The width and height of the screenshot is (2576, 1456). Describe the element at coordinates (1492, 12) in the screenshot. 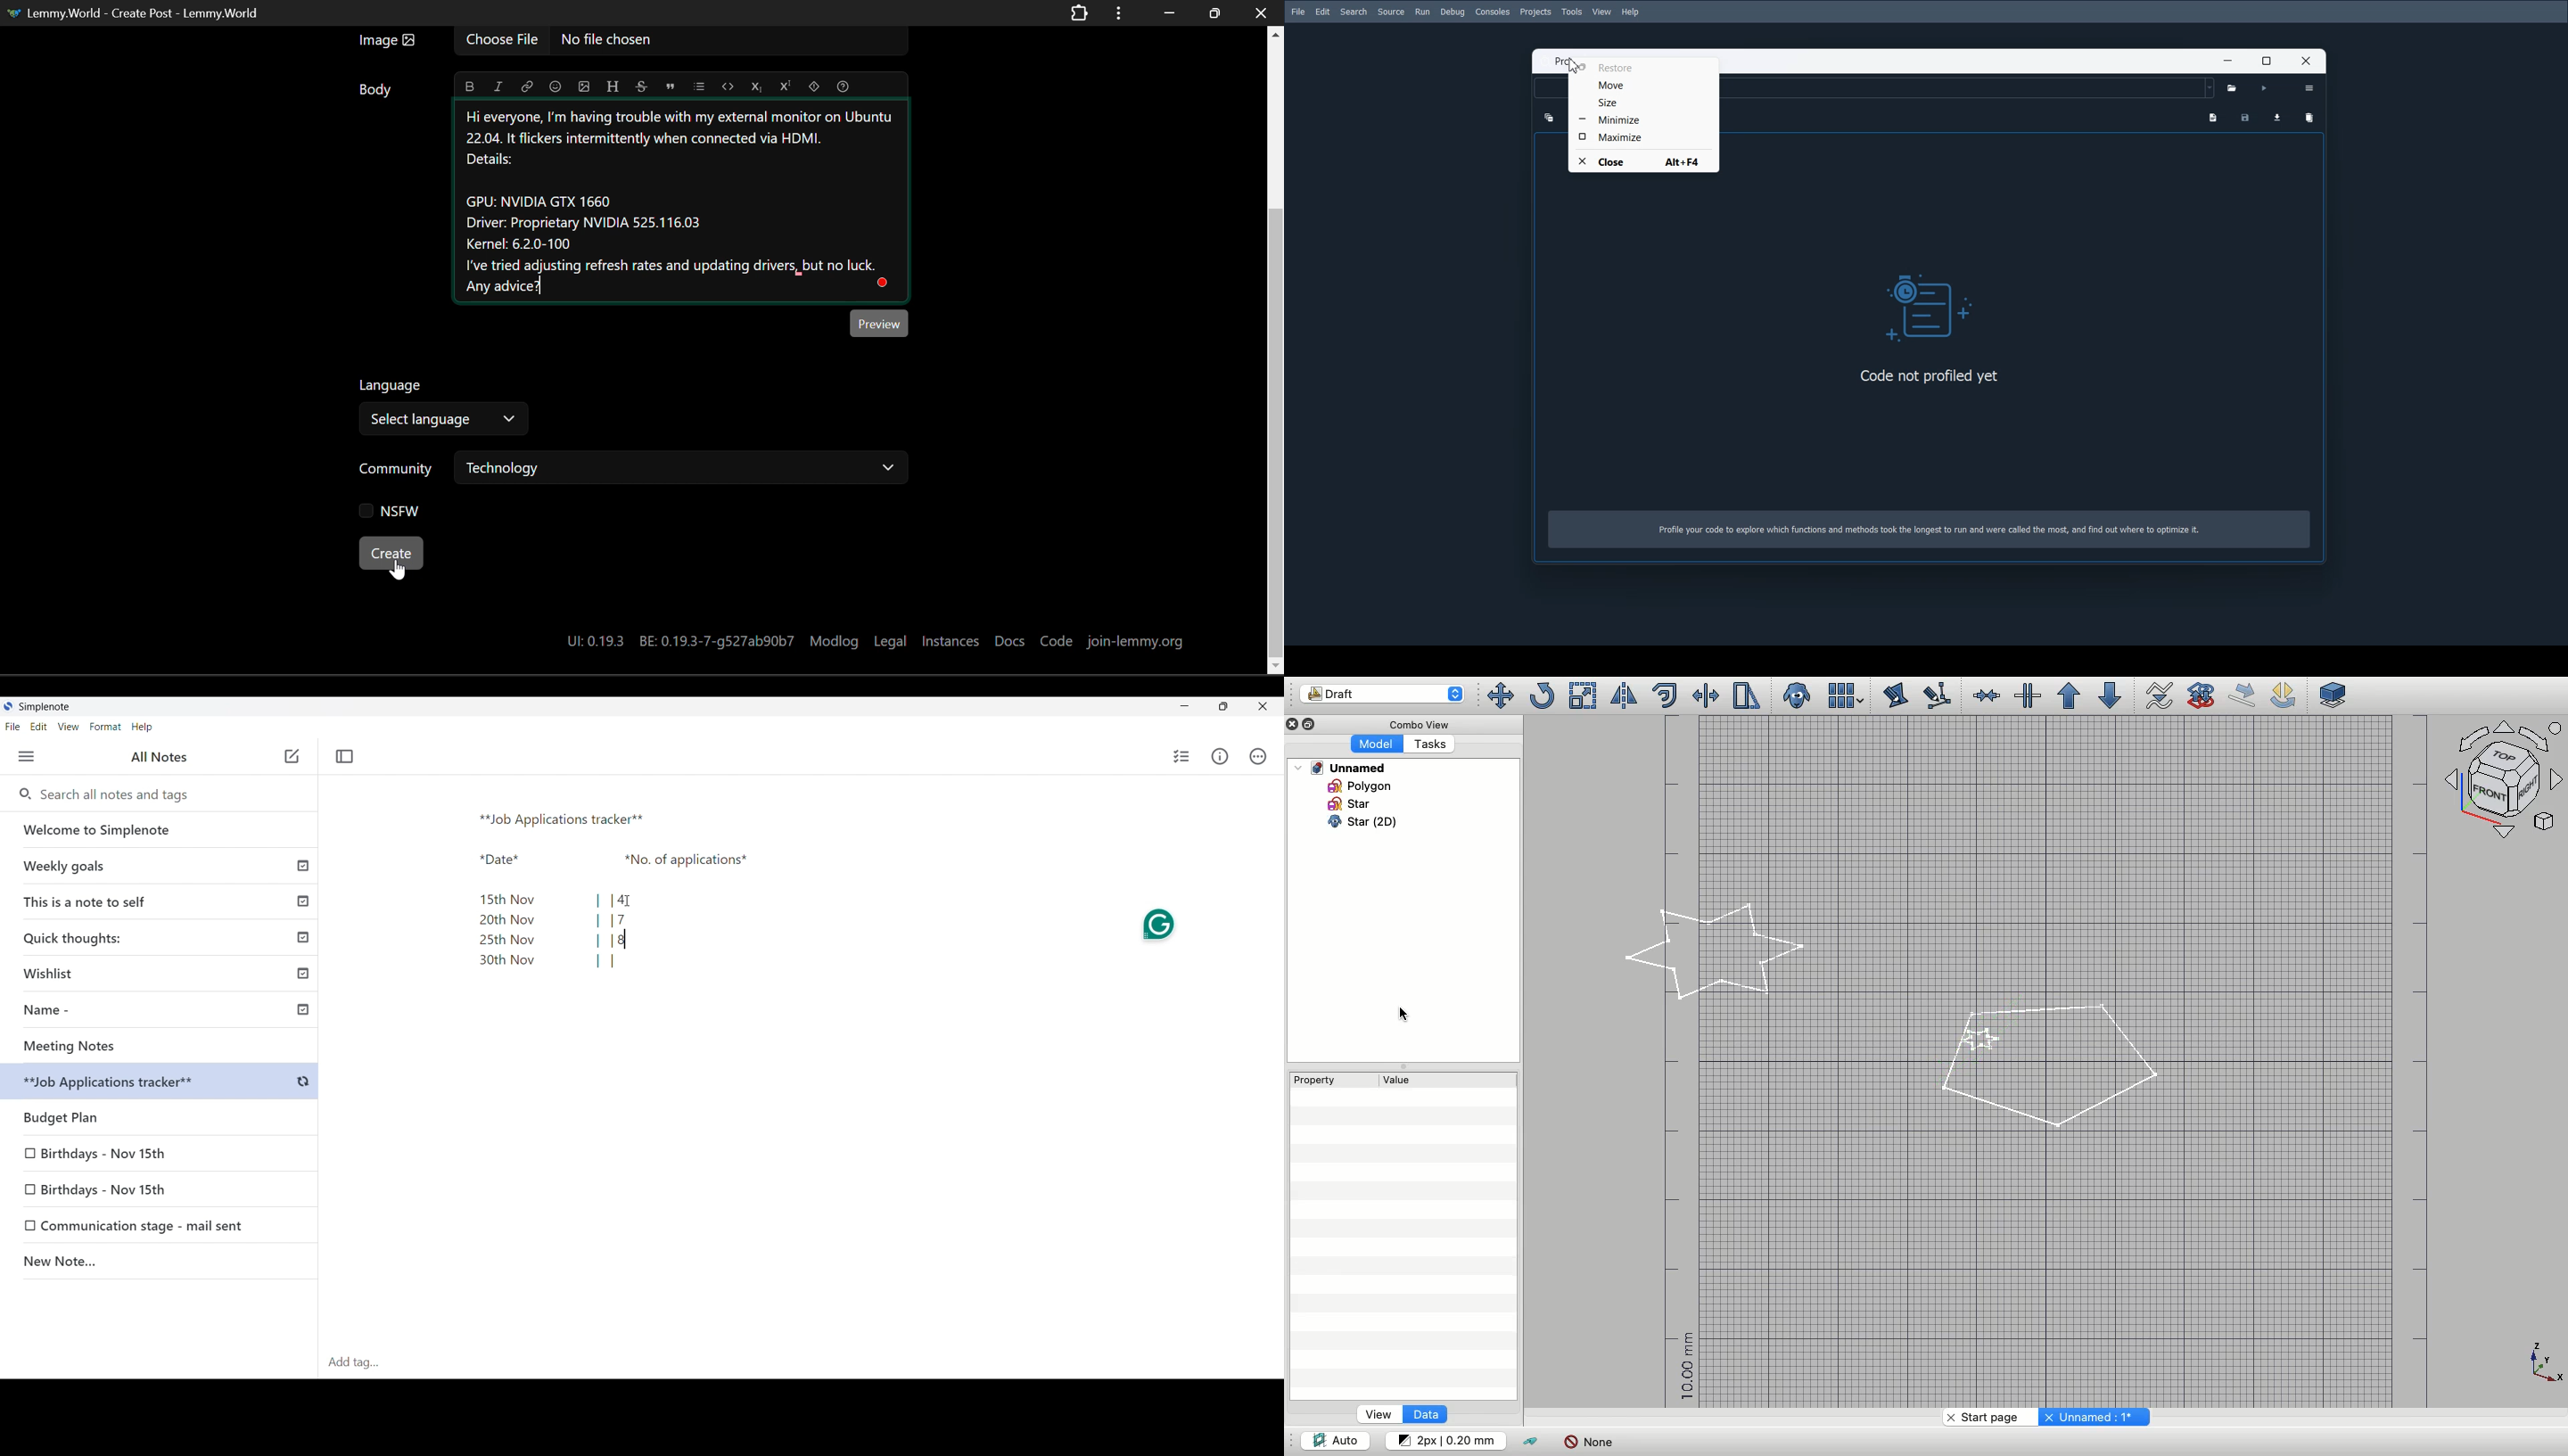

I see `Consoles` at that location.